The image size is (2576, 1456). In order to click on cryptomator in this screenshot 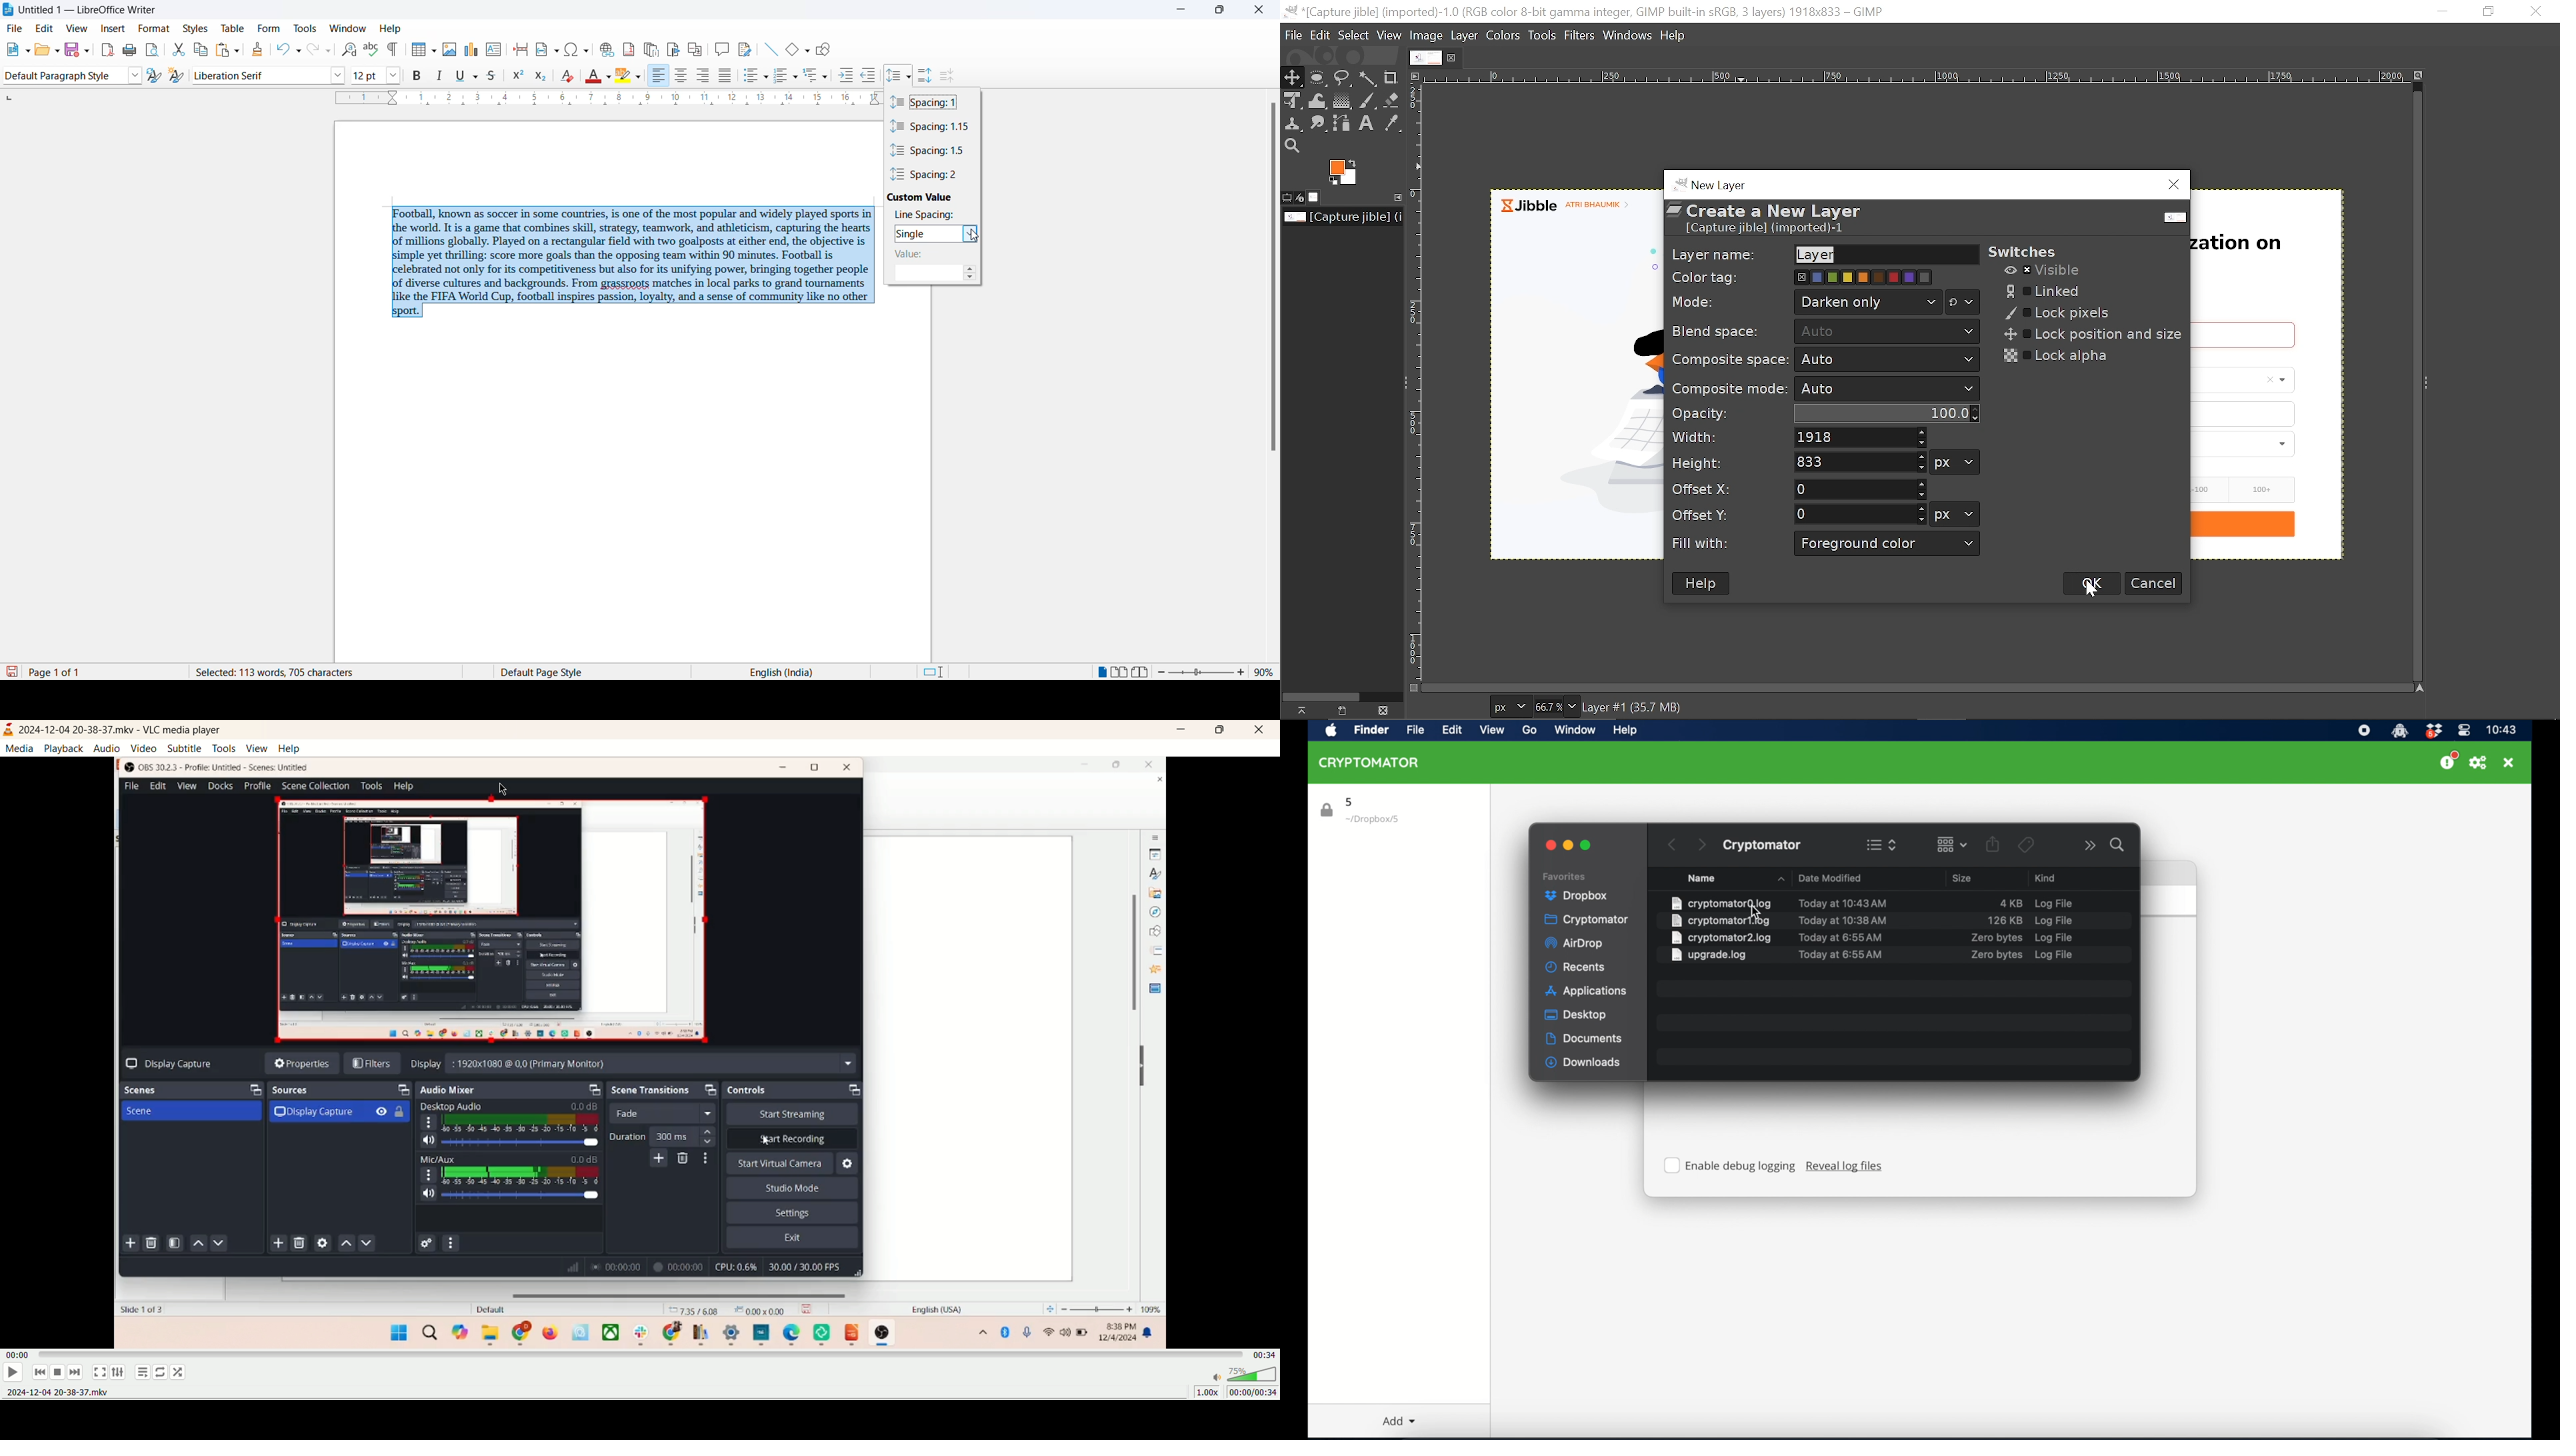, I will do `click(1588, 919)`.